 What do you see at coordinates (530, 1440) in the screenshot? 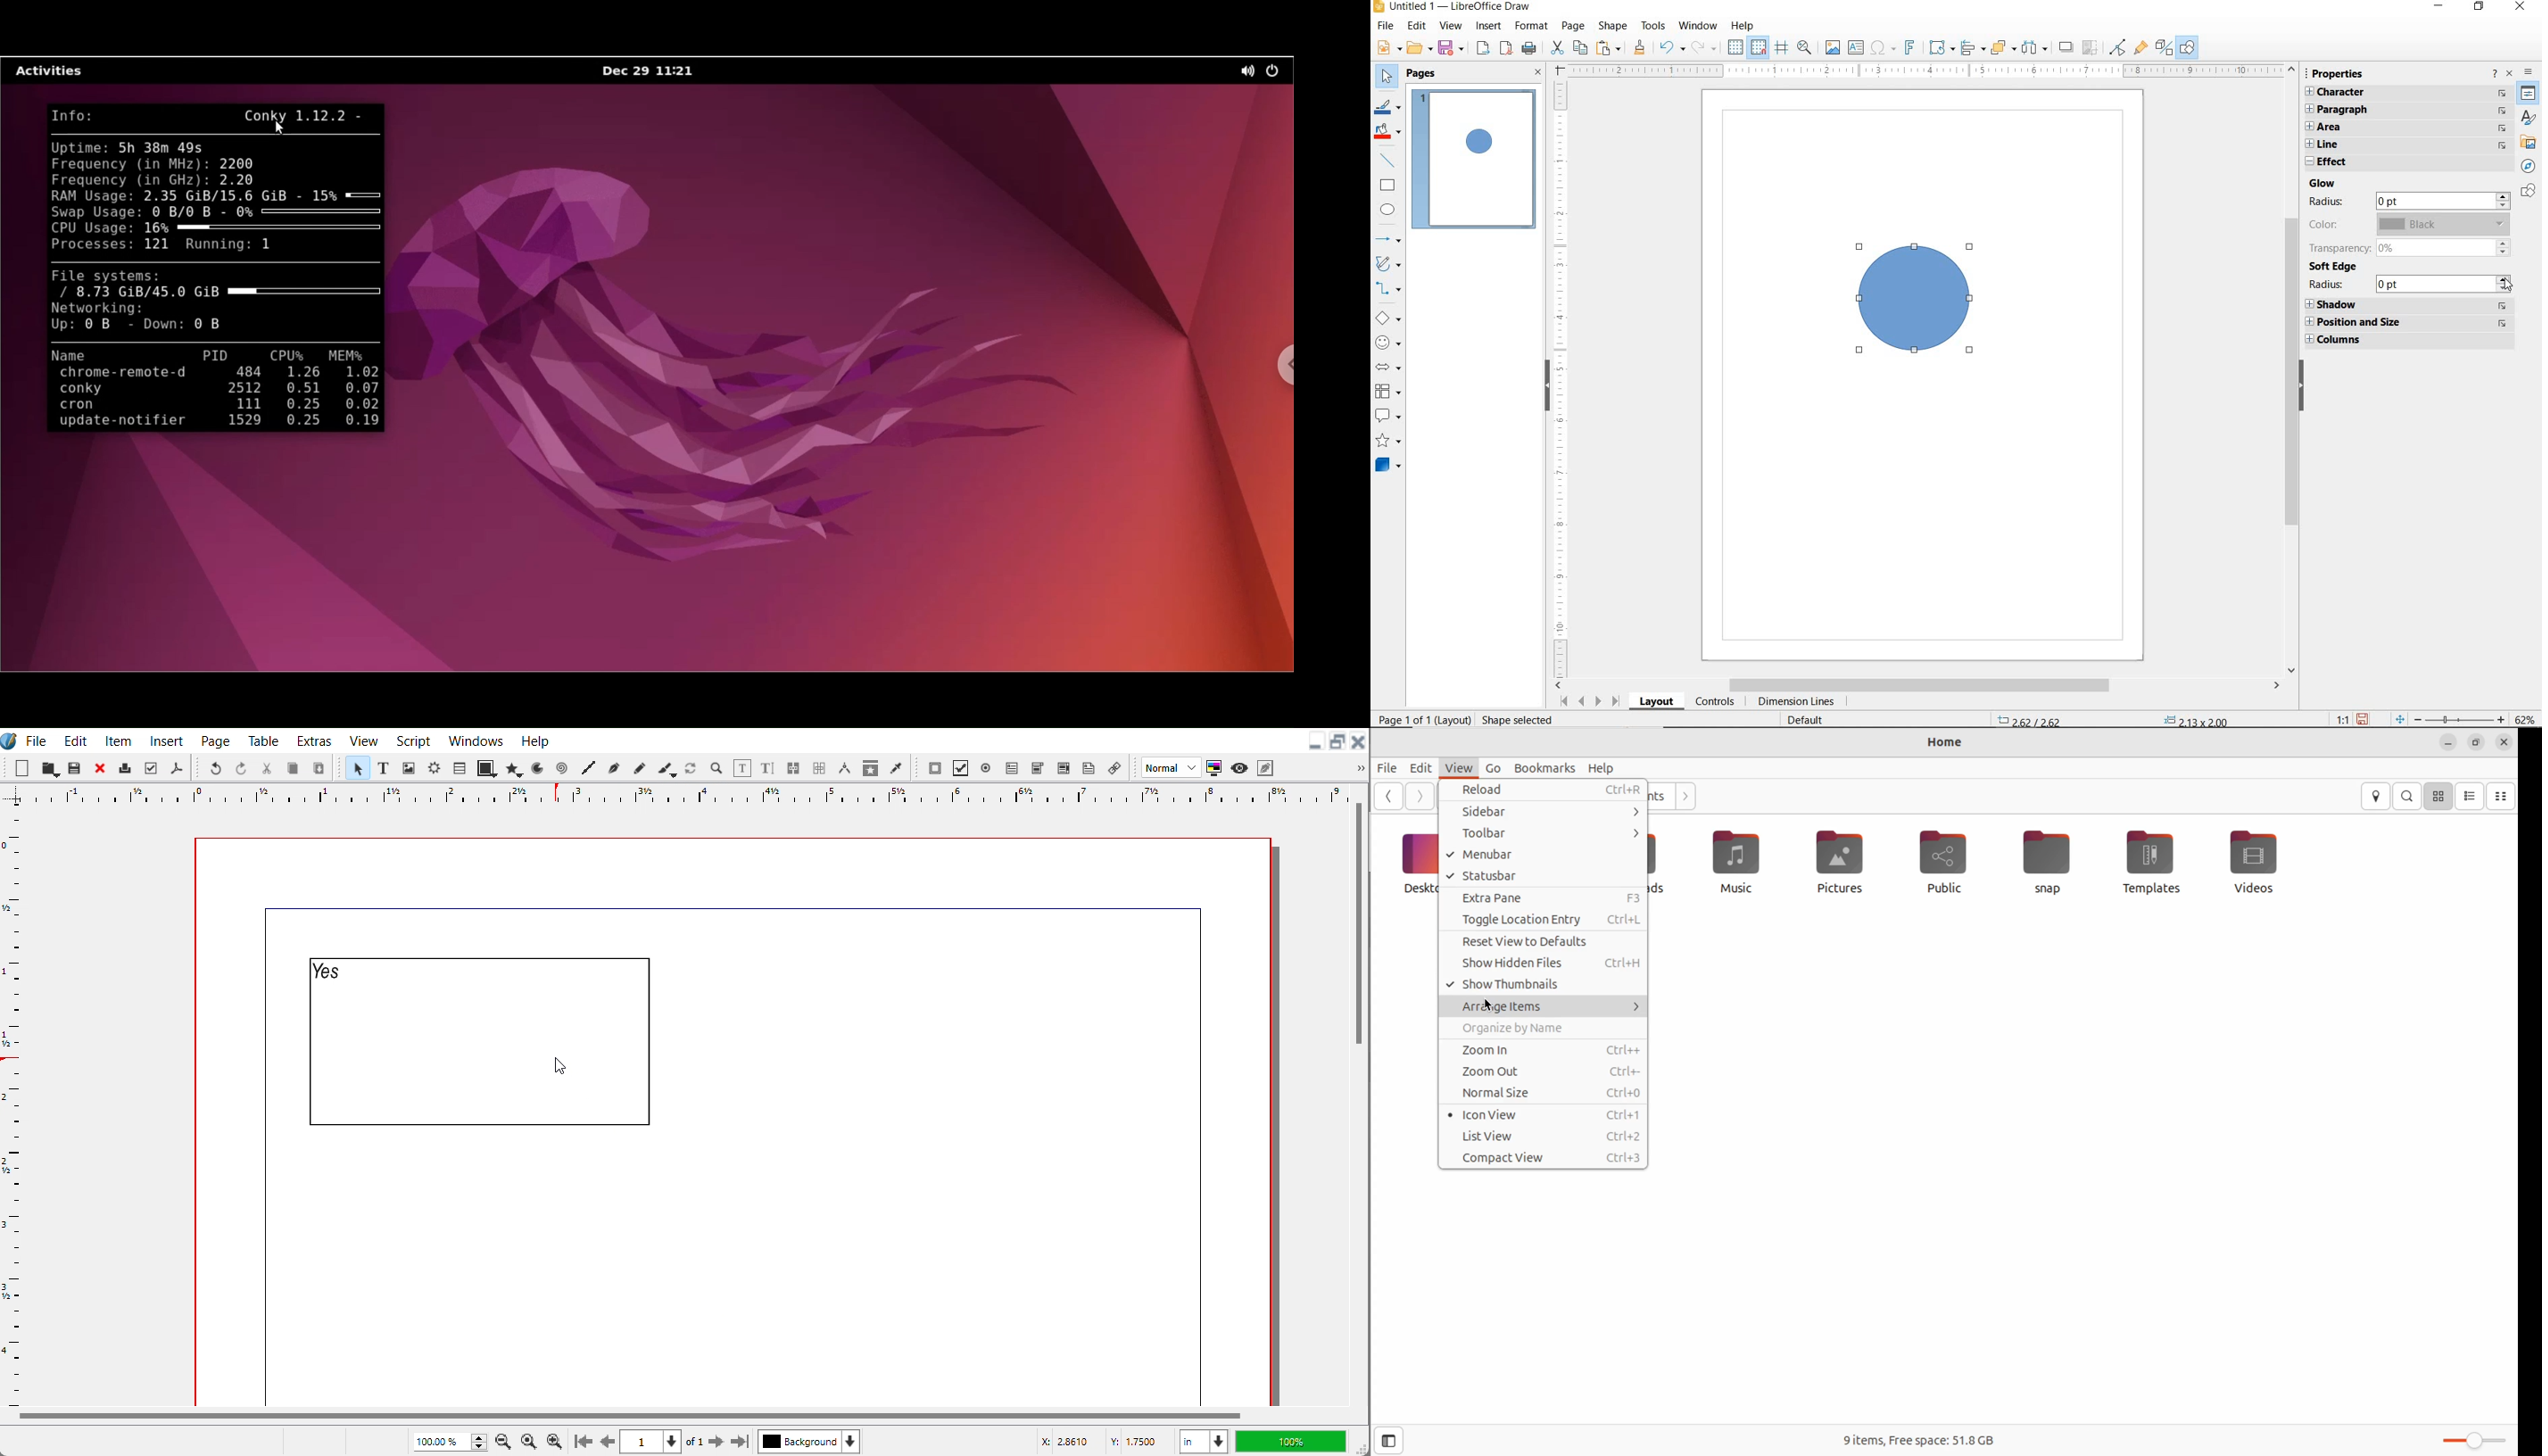
I see `Zoom to 100%` at bounding box center [530, 1440].